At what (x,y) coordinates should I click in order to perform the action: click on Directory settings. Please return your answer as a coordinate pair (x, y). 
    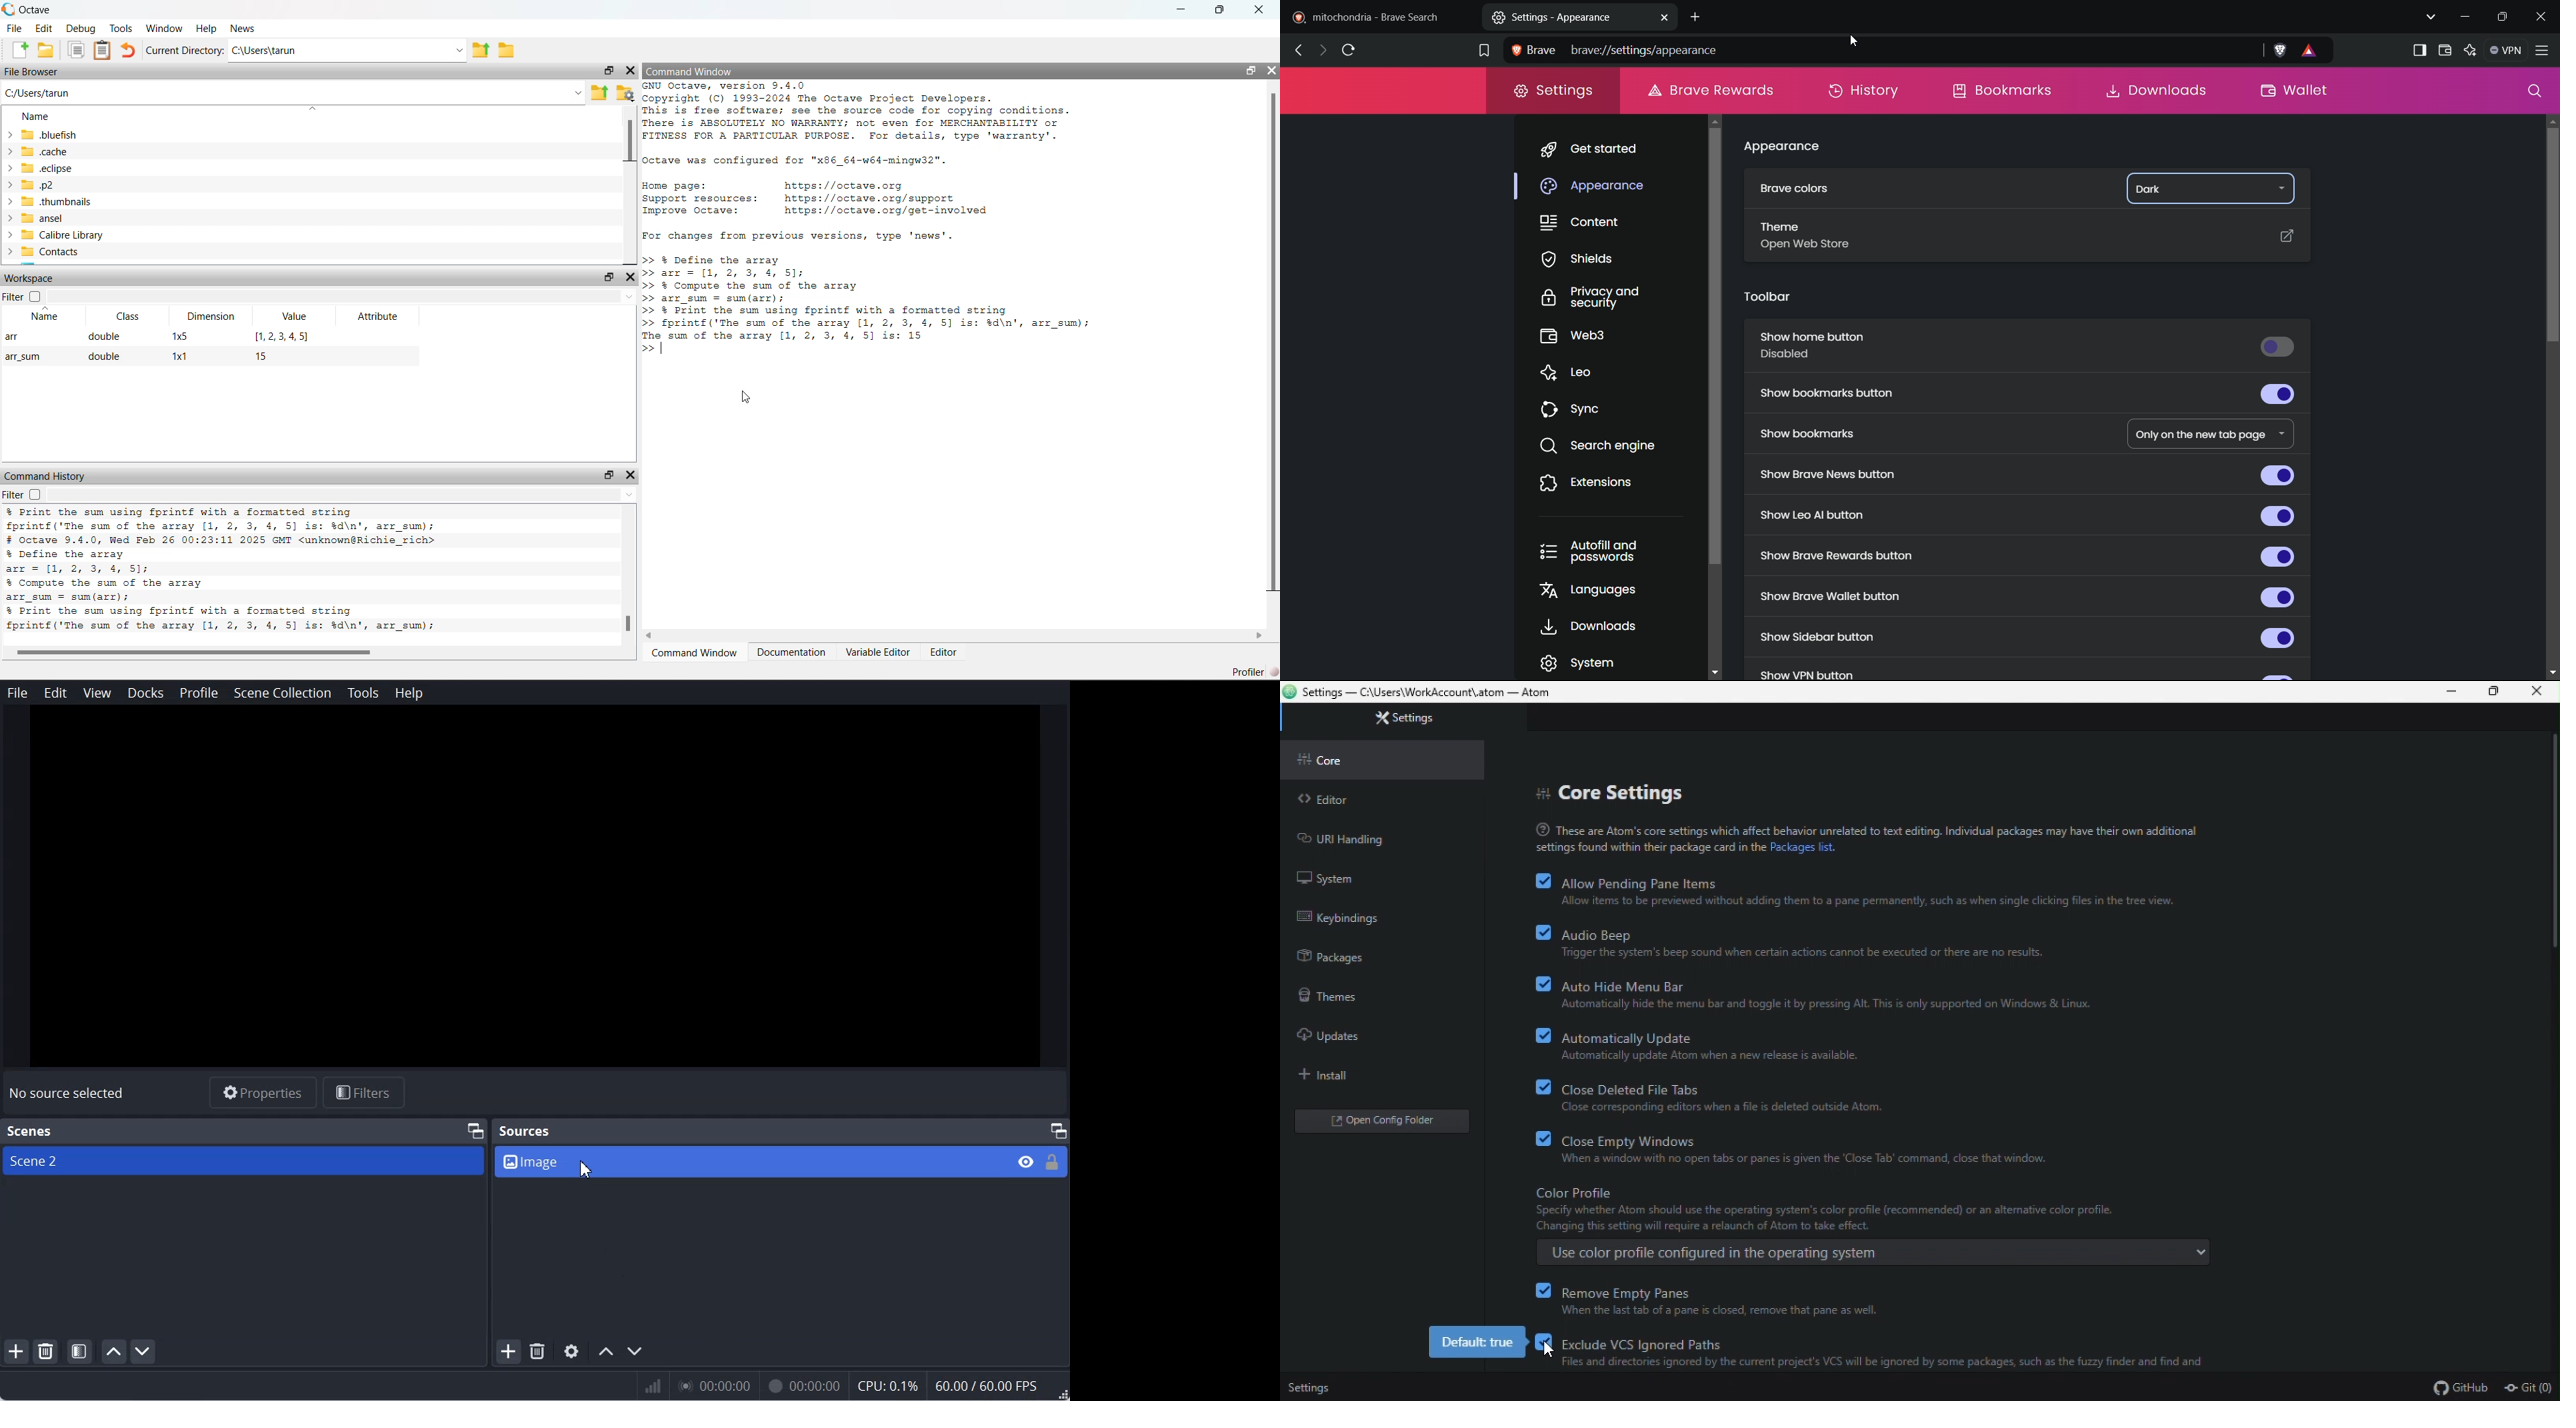
    Looking at the image, I should click on (626, 93).